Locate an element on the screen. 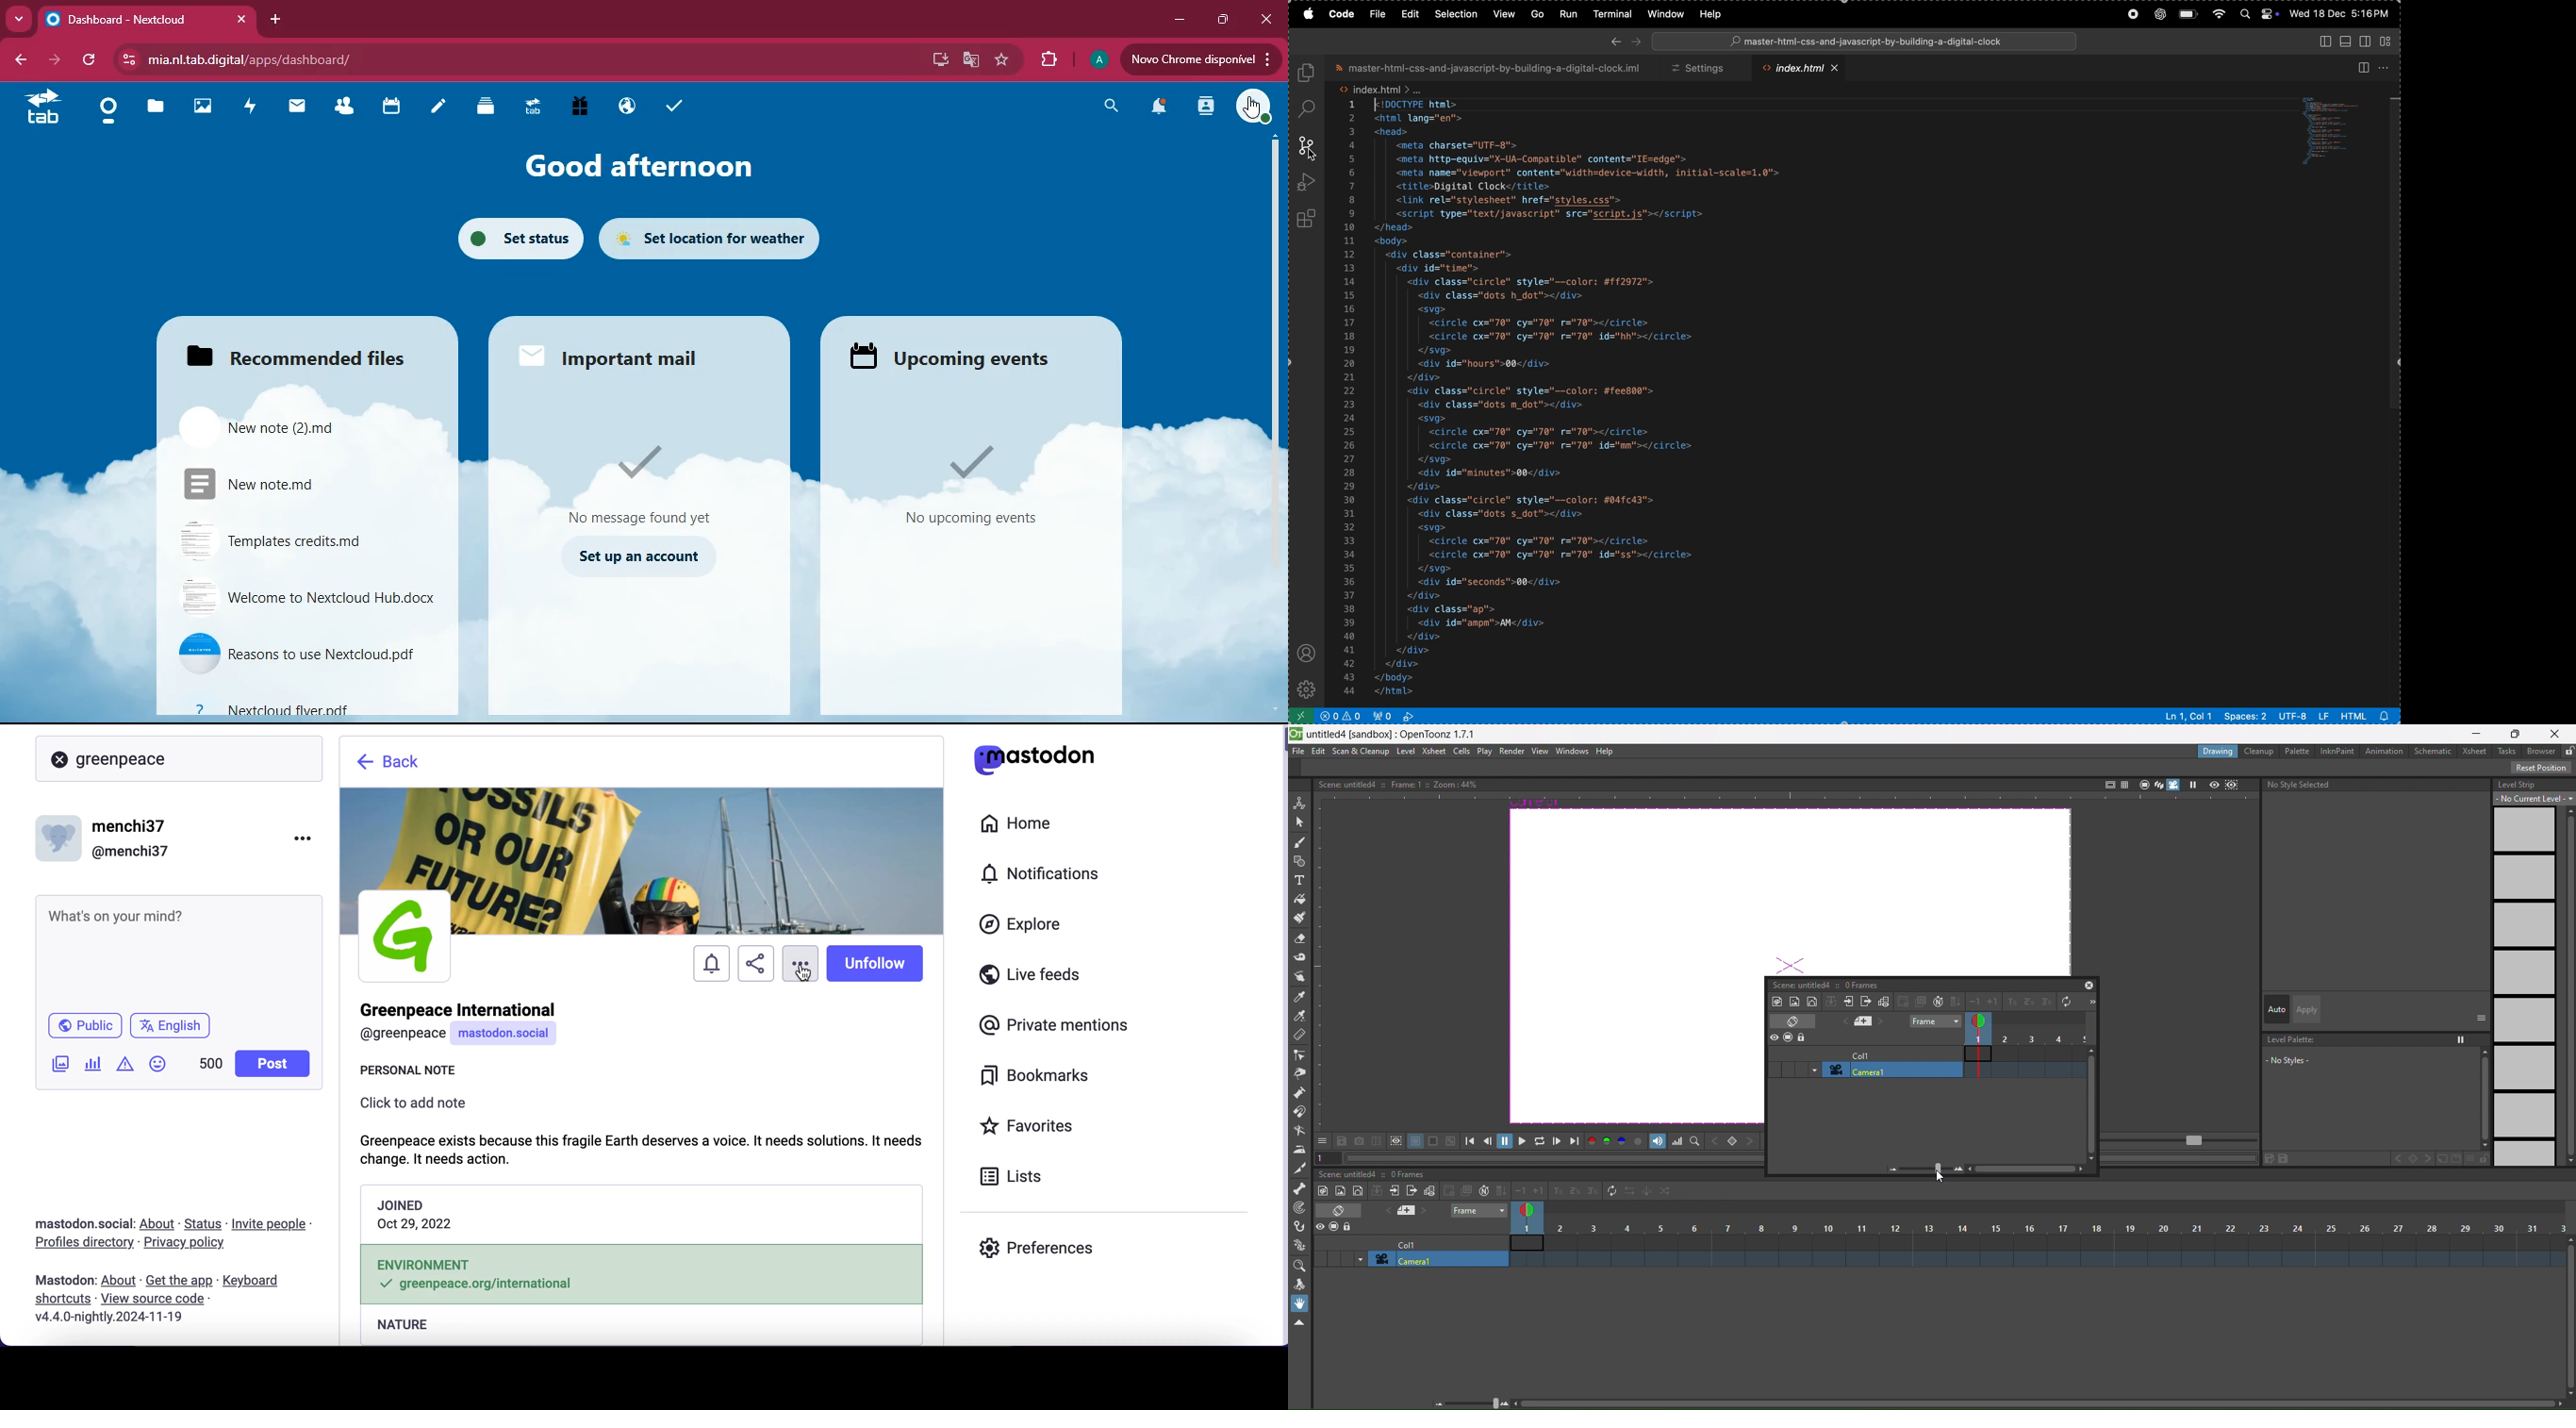  close is located at coordinates (2089, 985).